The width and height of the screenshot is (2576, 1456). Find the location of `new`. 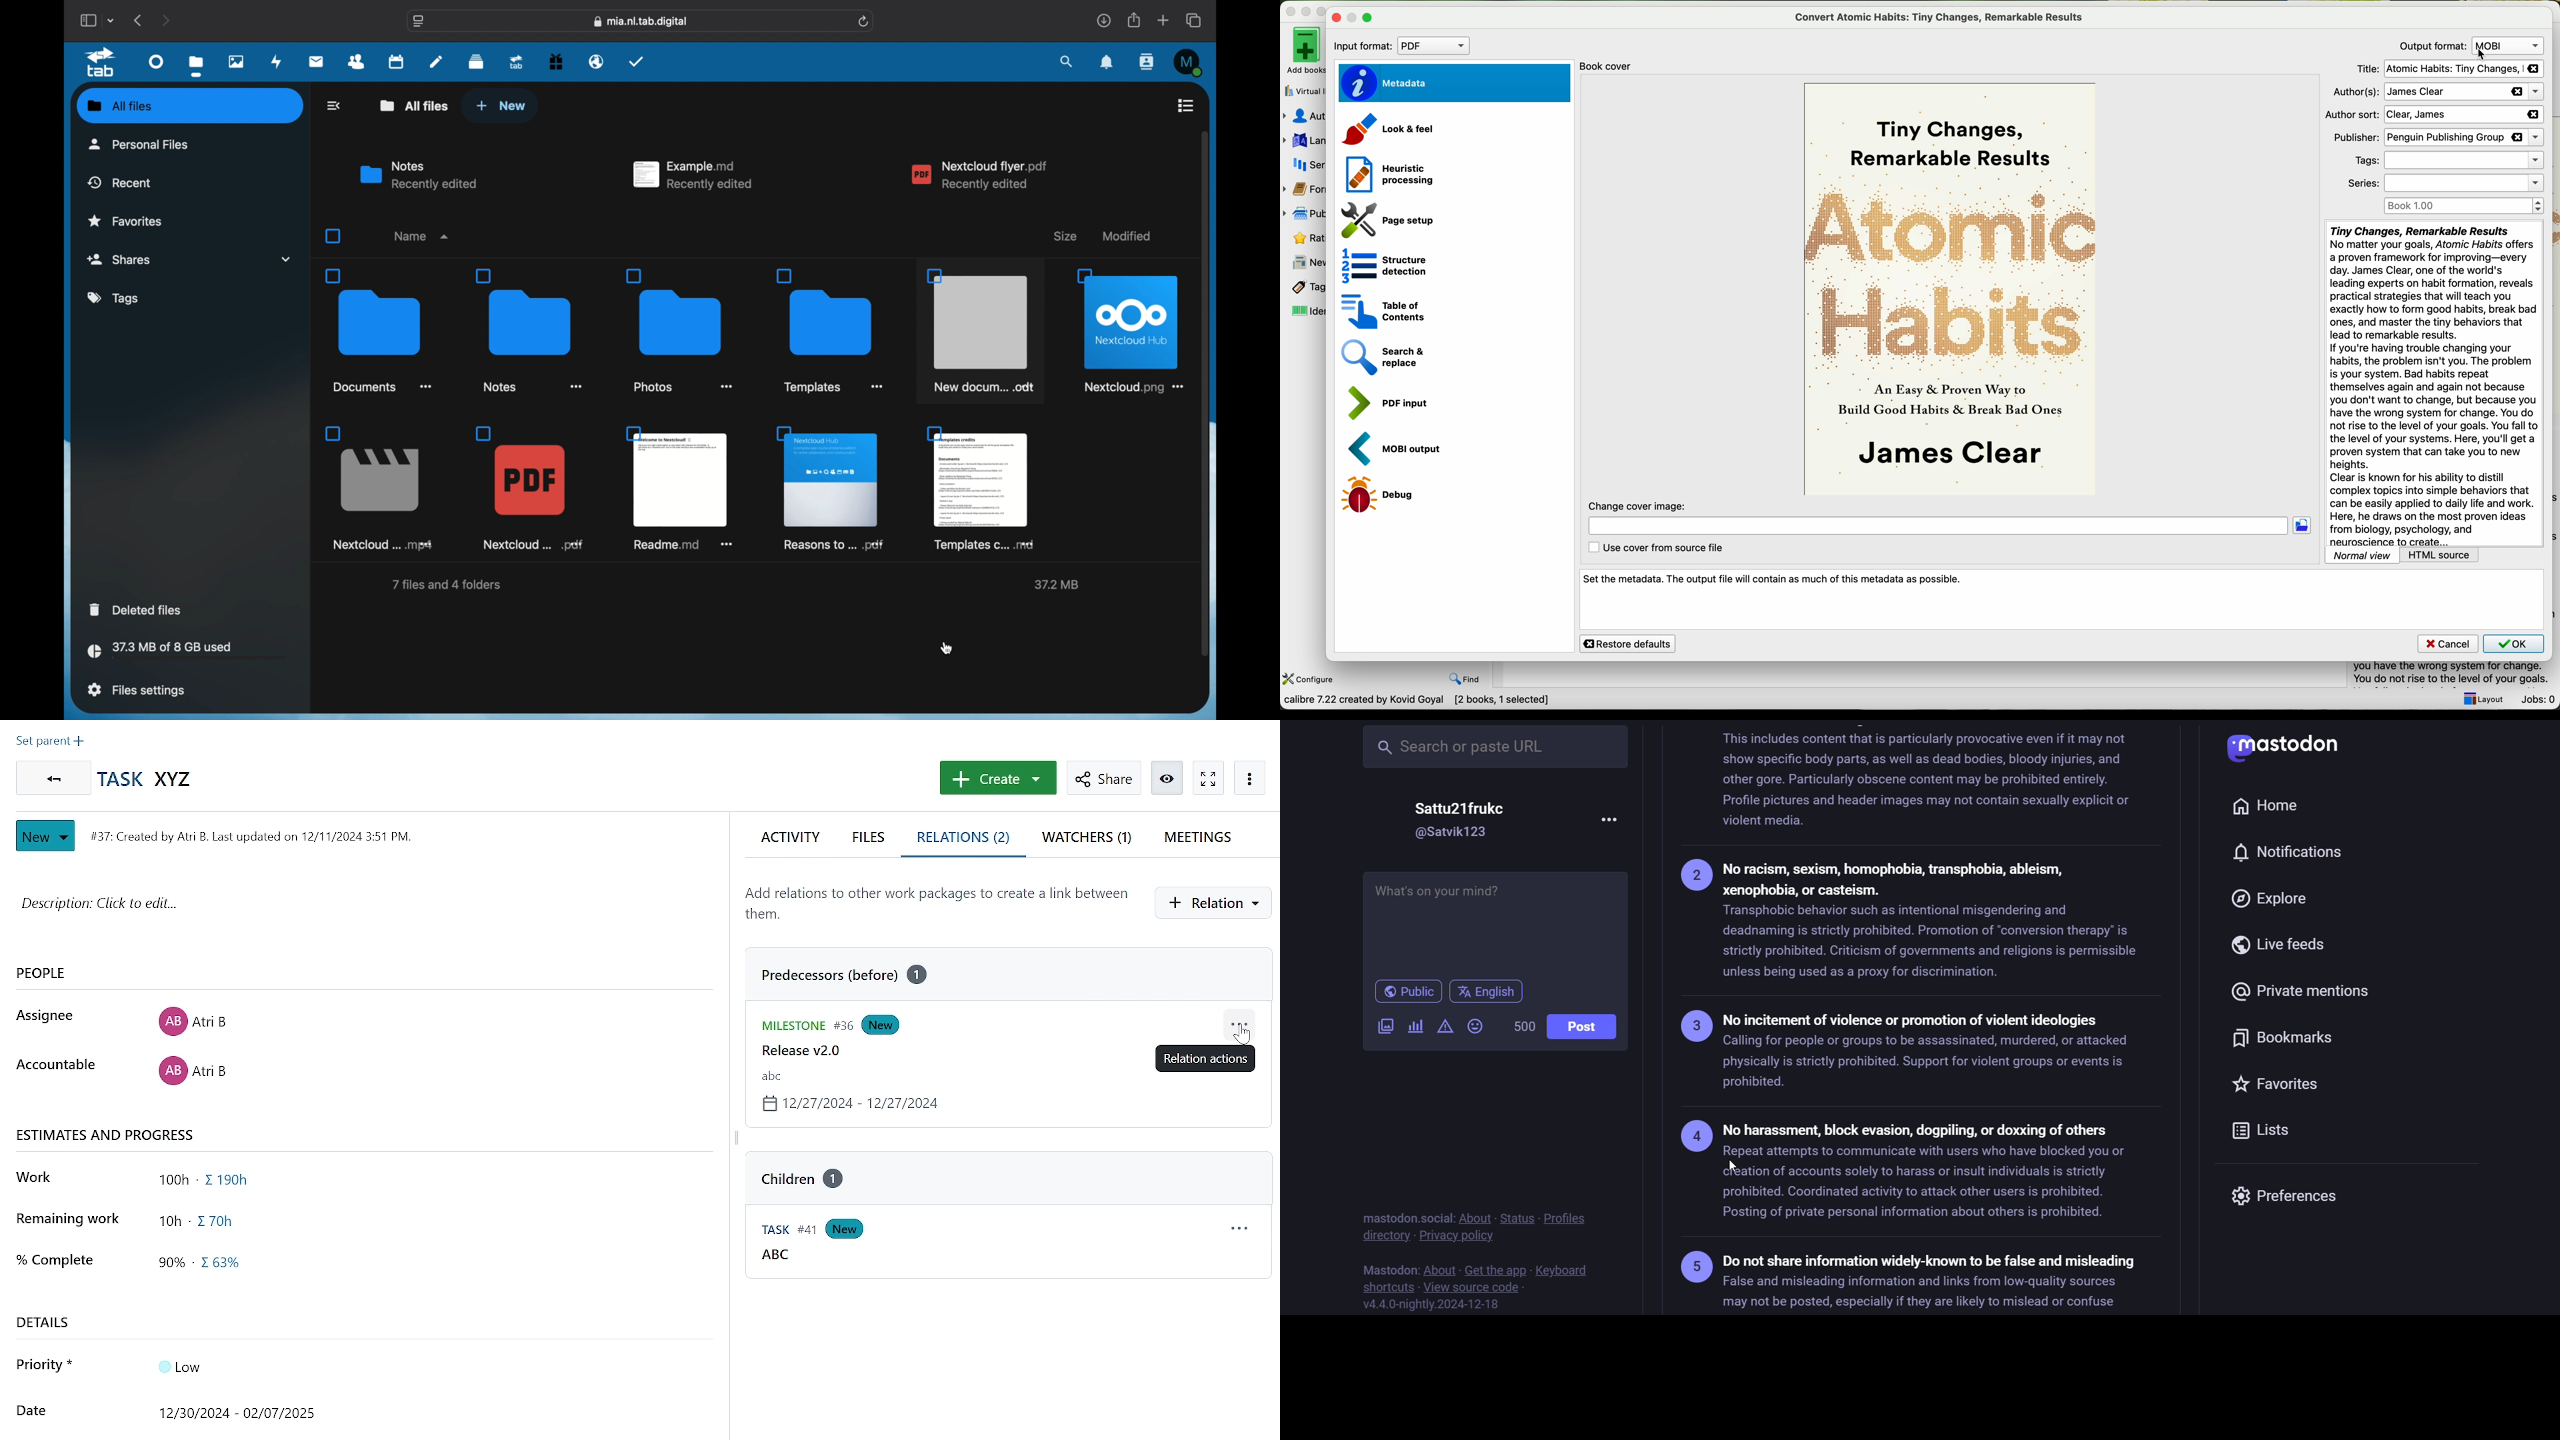

new is located at coordinates (848, 1229).